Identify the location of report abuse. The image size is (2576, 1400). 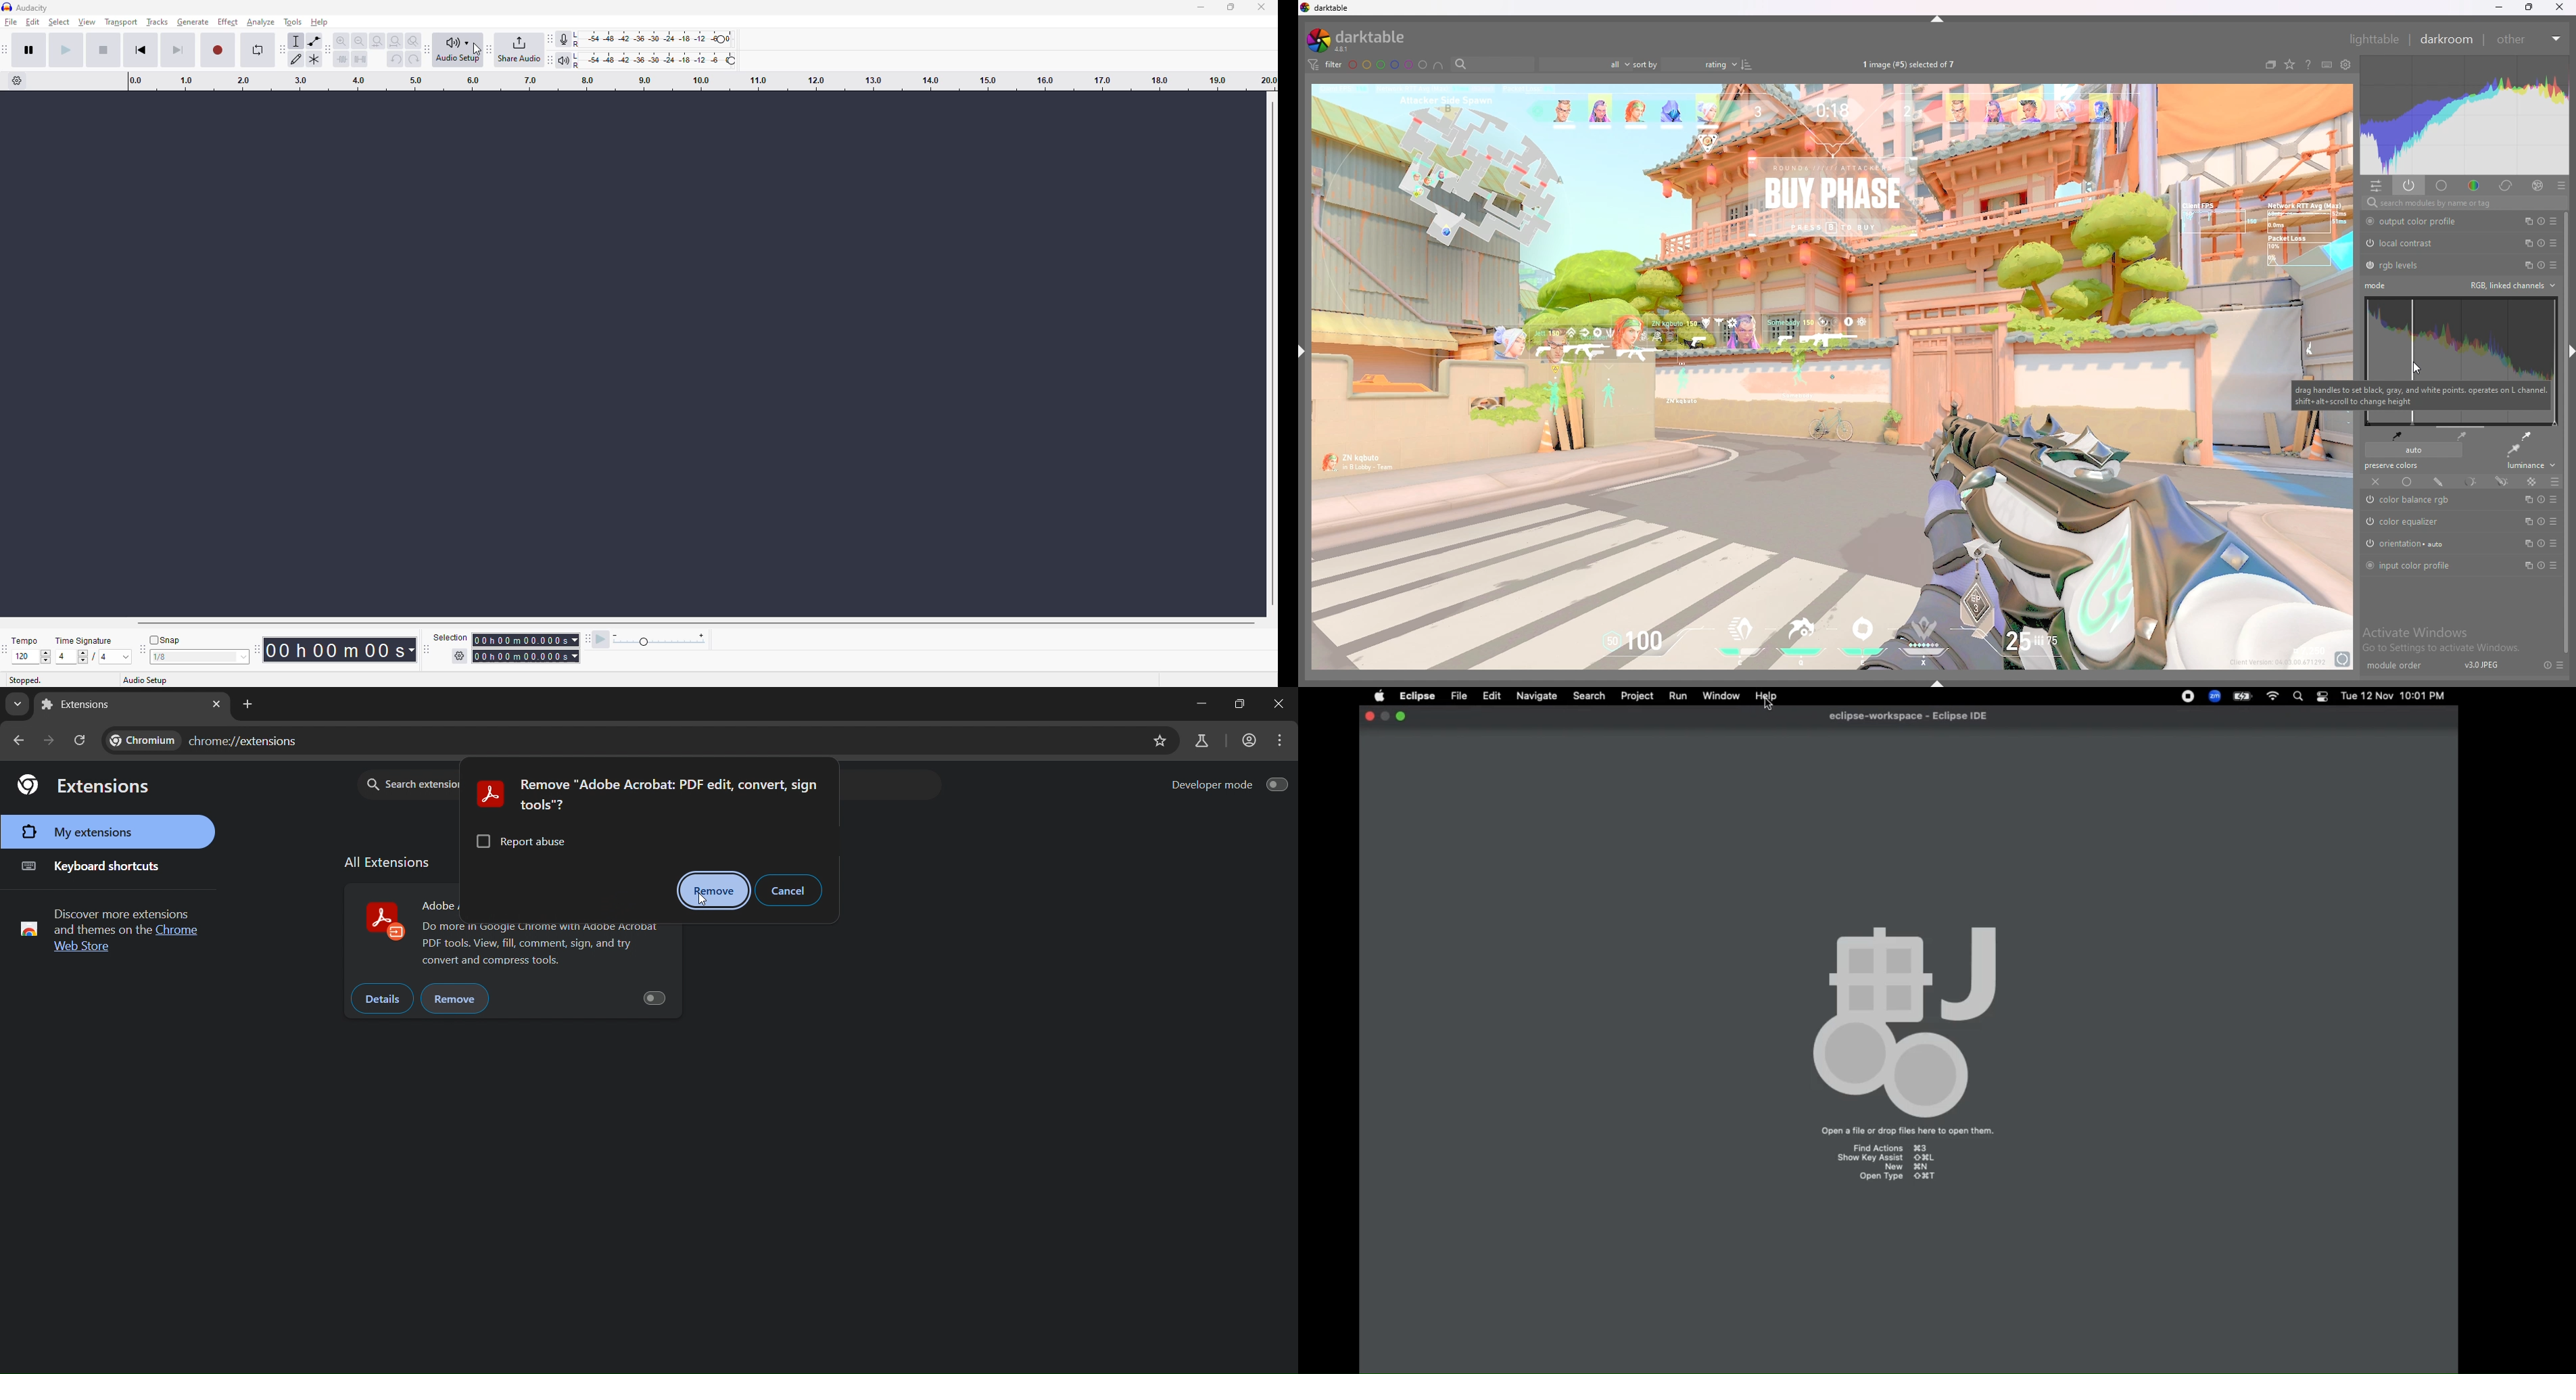
(539, 843).